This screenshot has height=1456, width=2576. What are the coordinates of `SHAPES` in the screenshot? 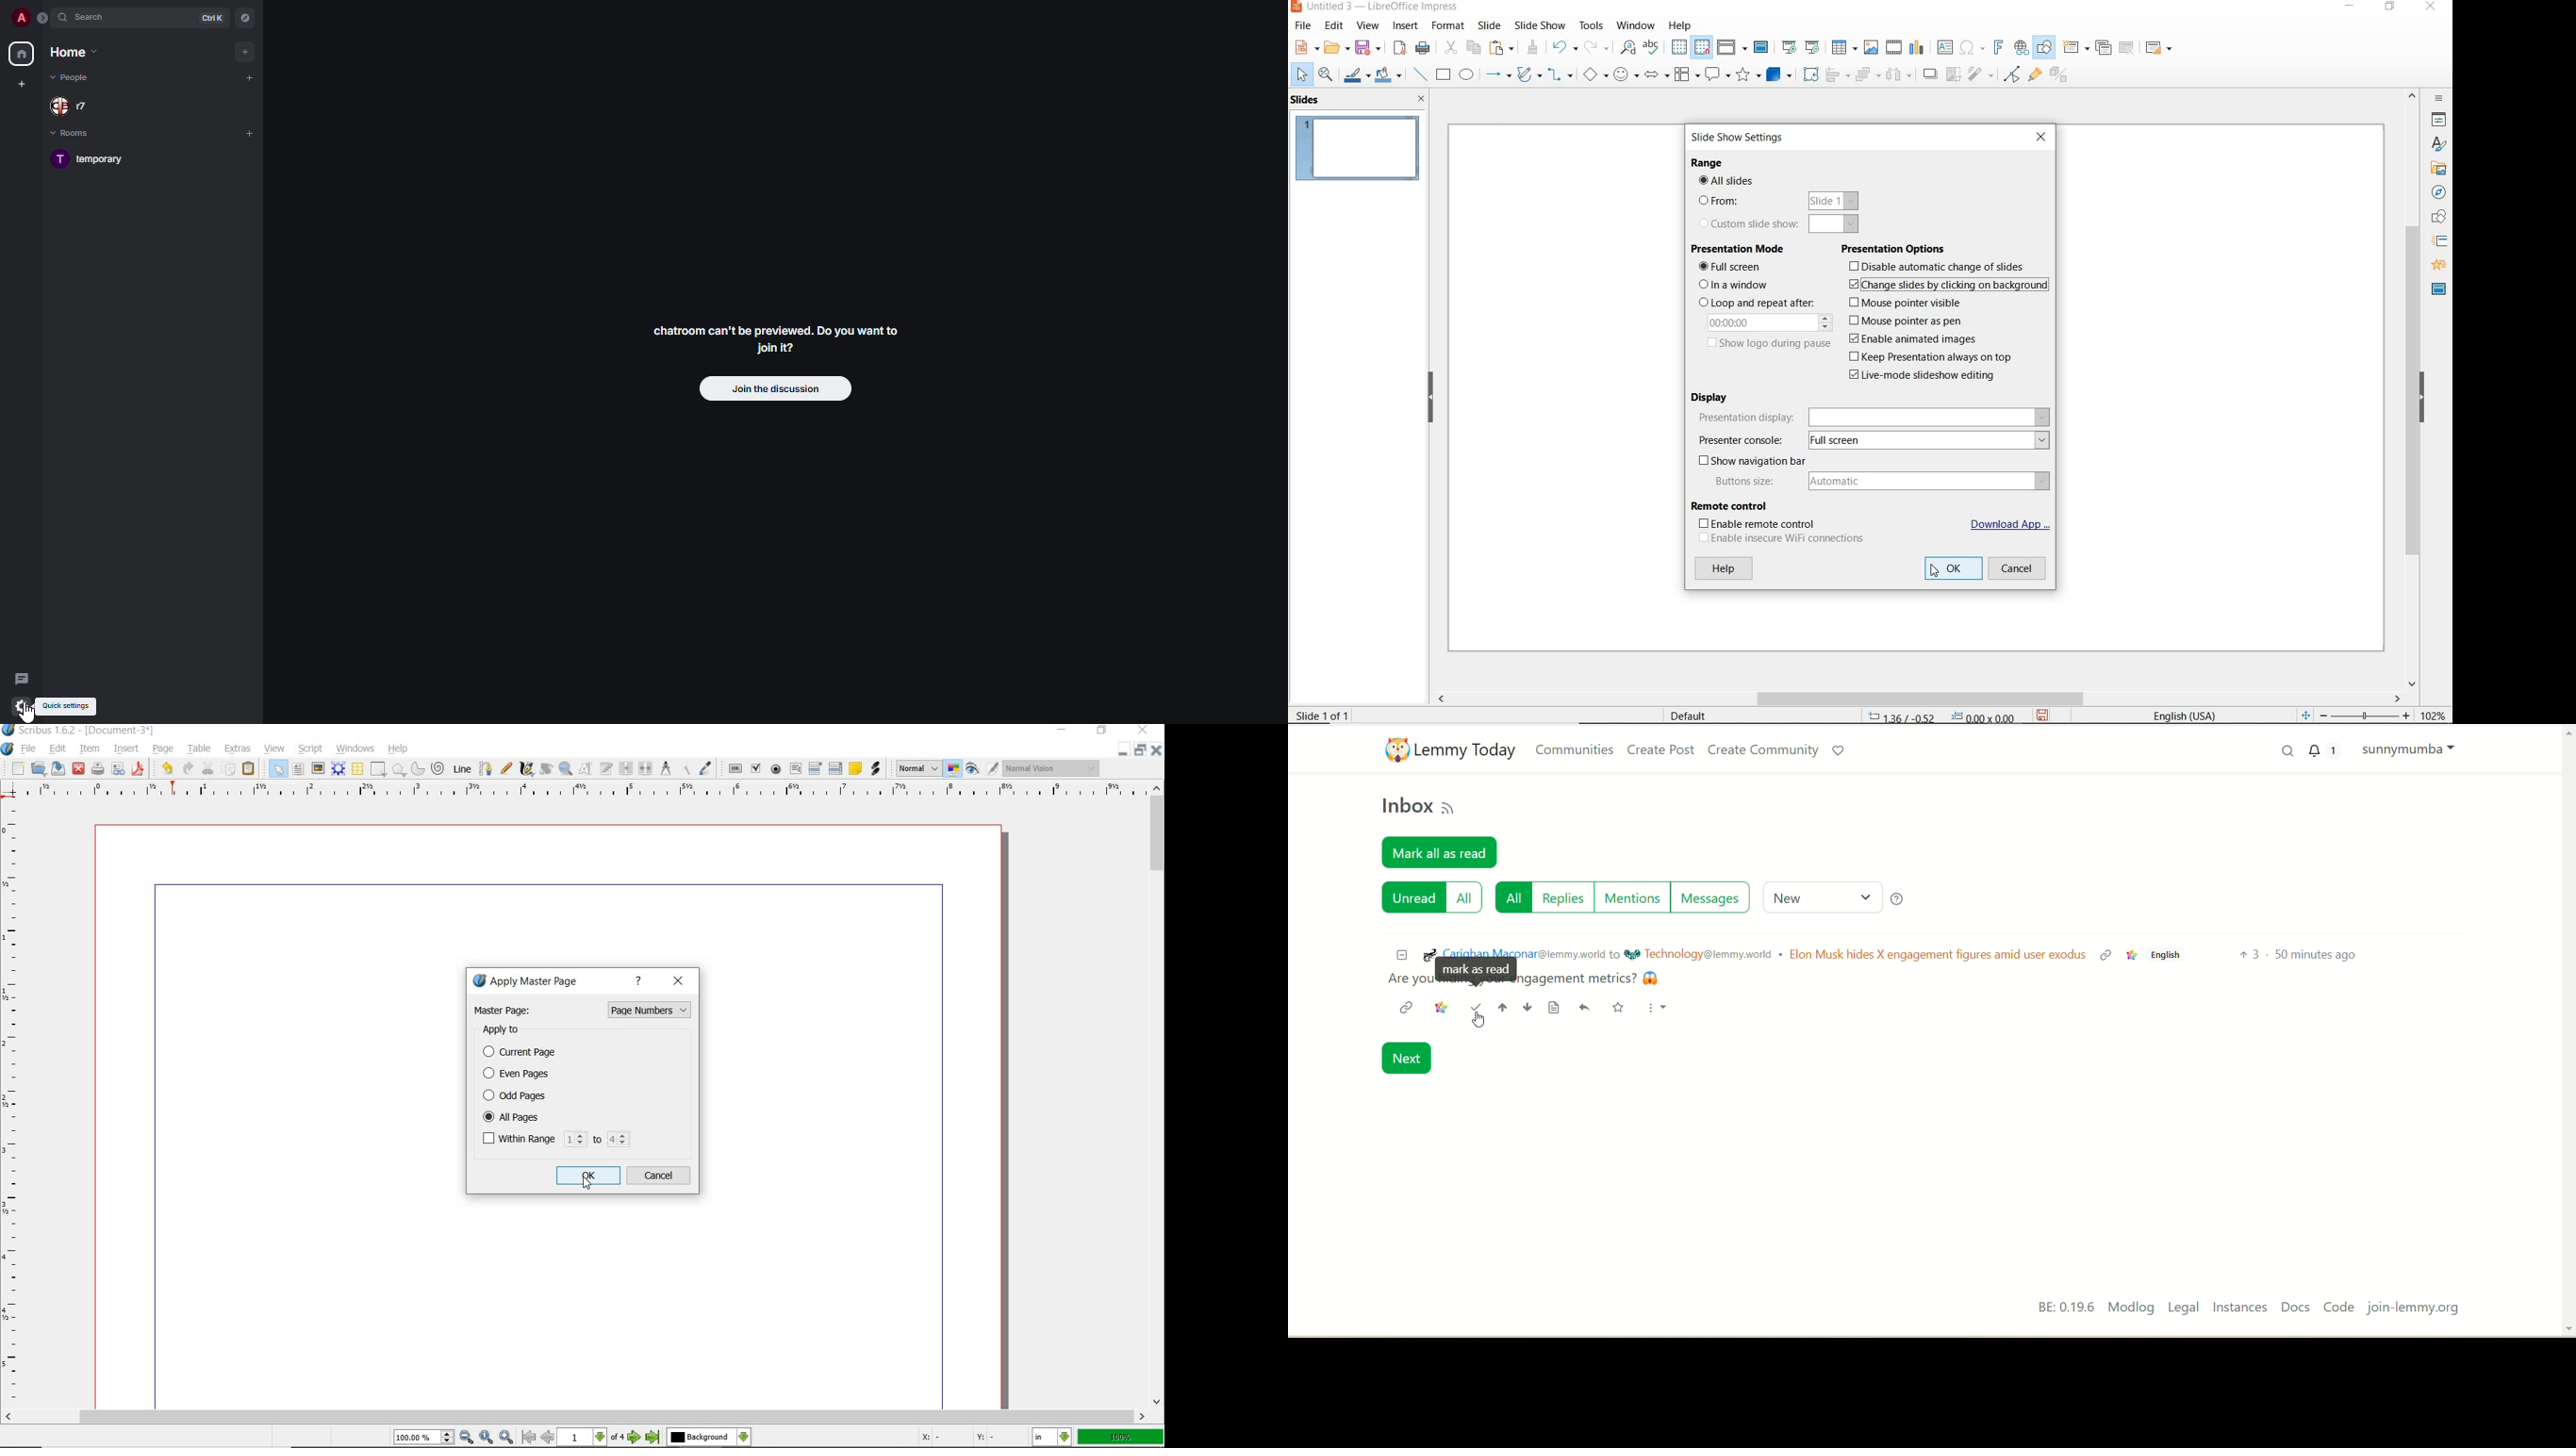 It's located at (2437, 218).